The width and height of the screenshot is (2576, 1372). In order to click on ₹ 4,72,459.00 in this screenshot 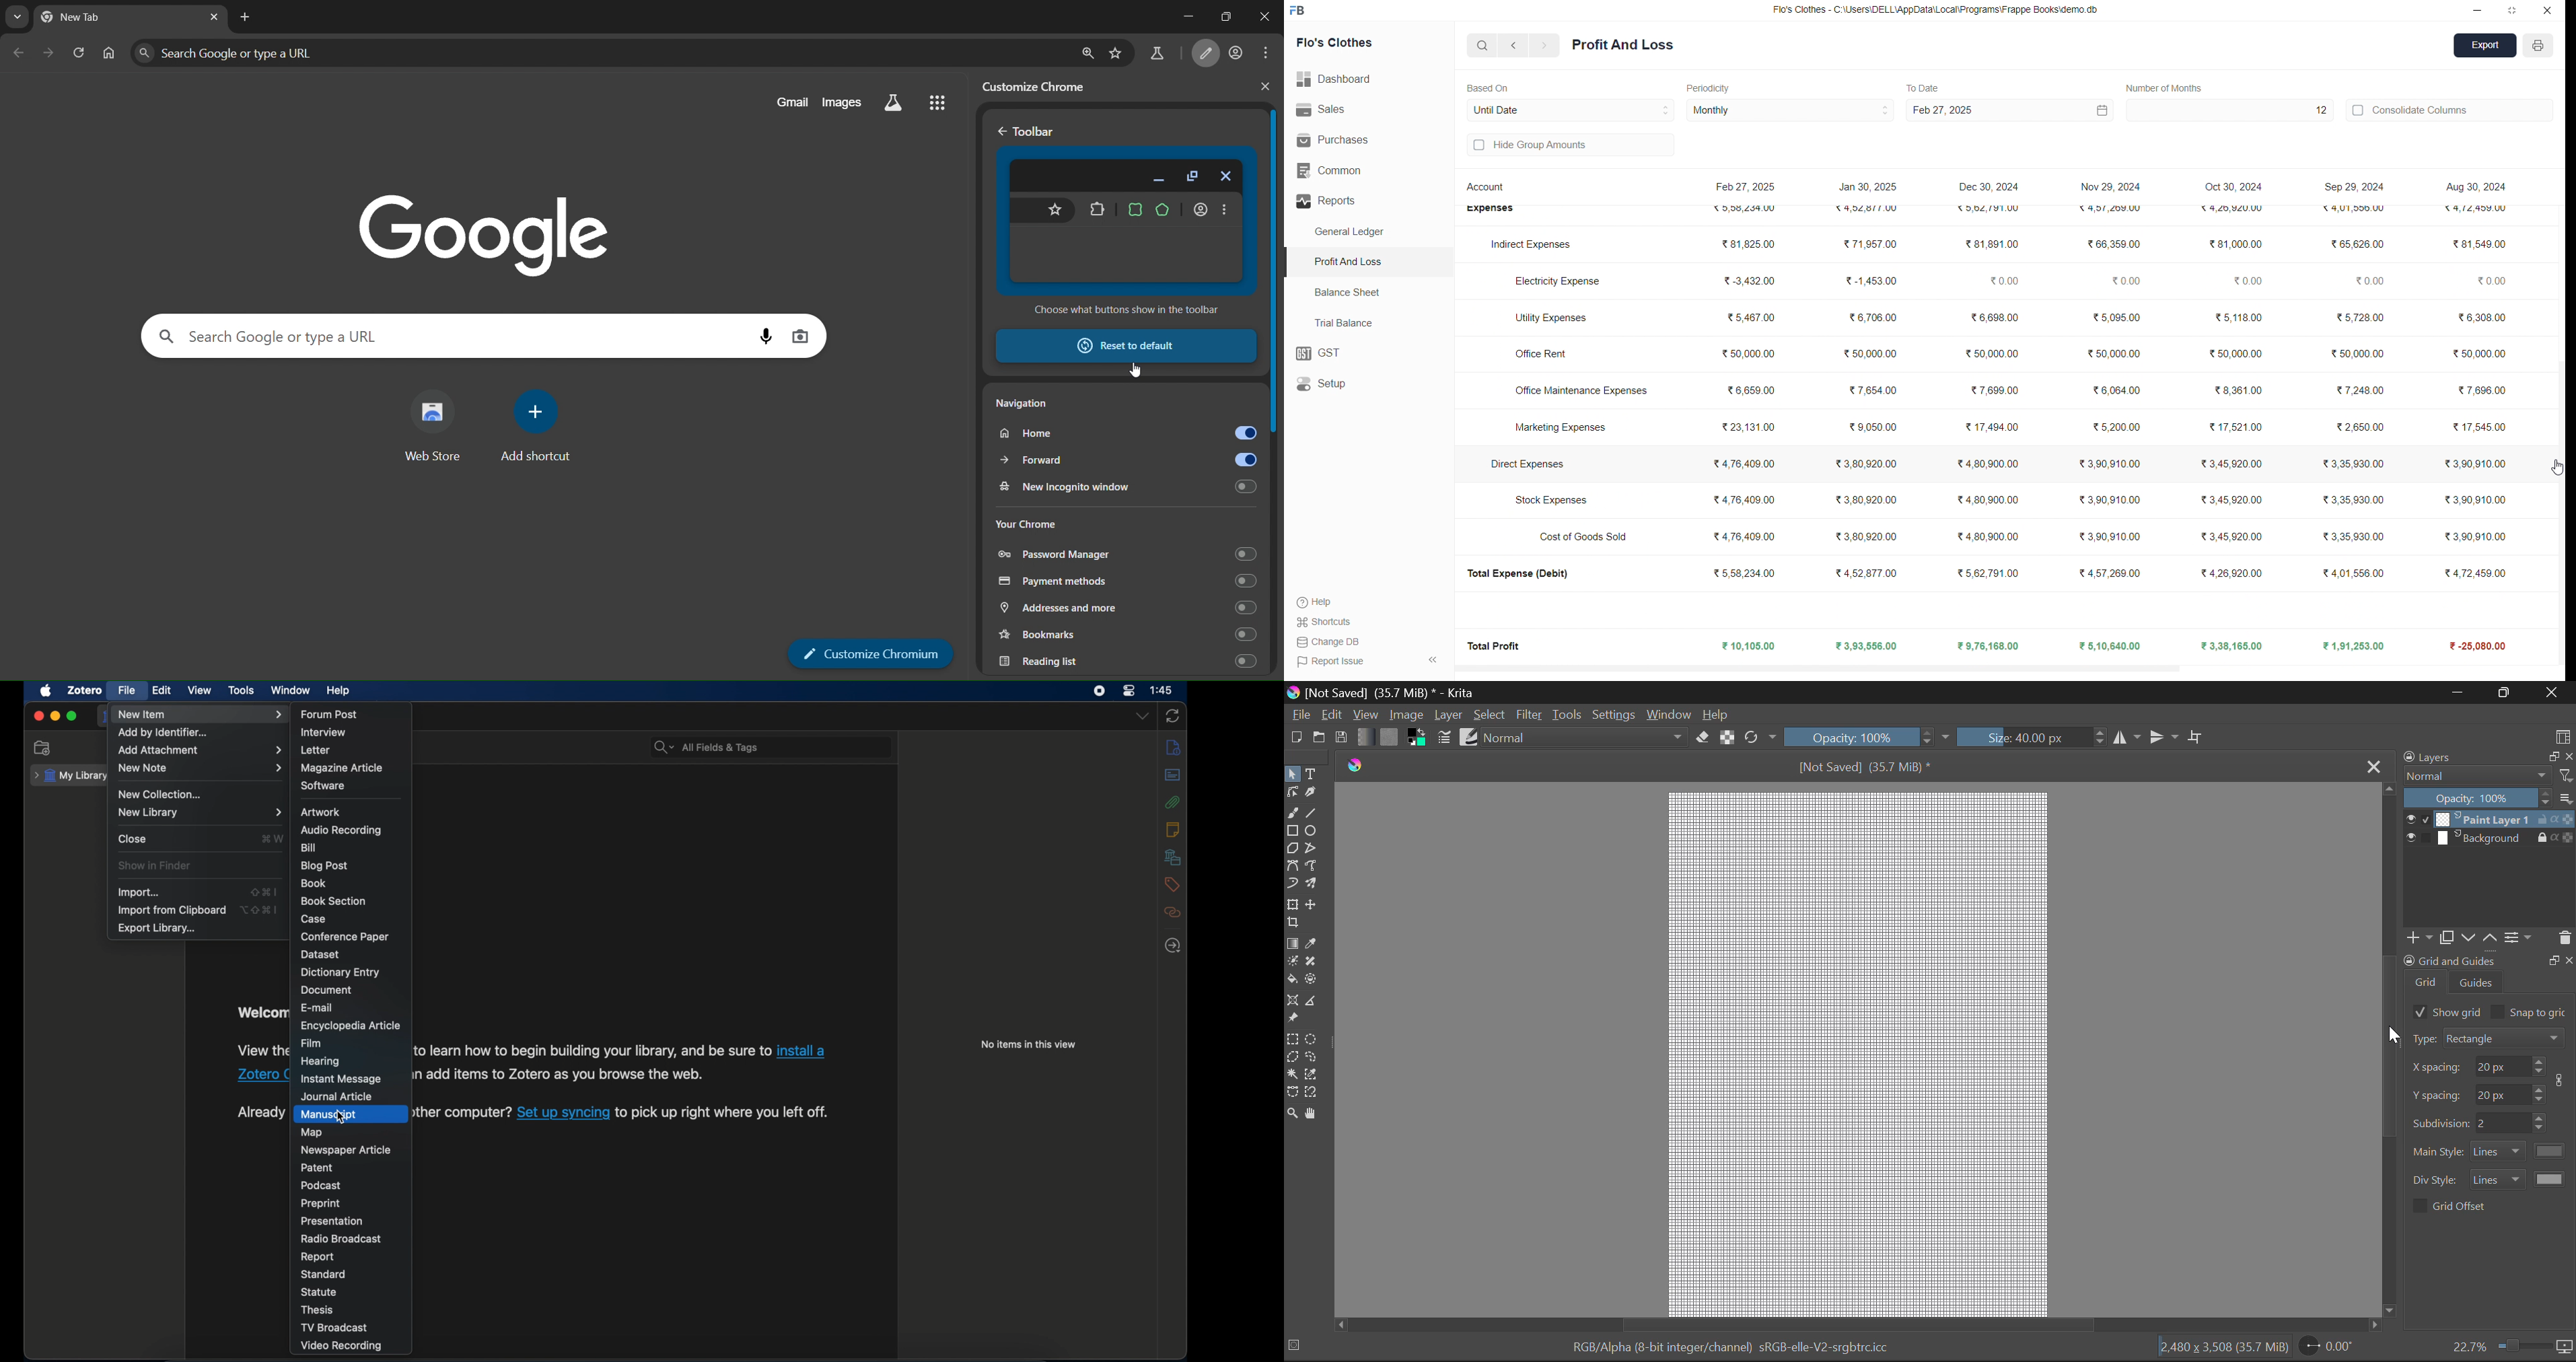, I will do `click(2472, 572)`.